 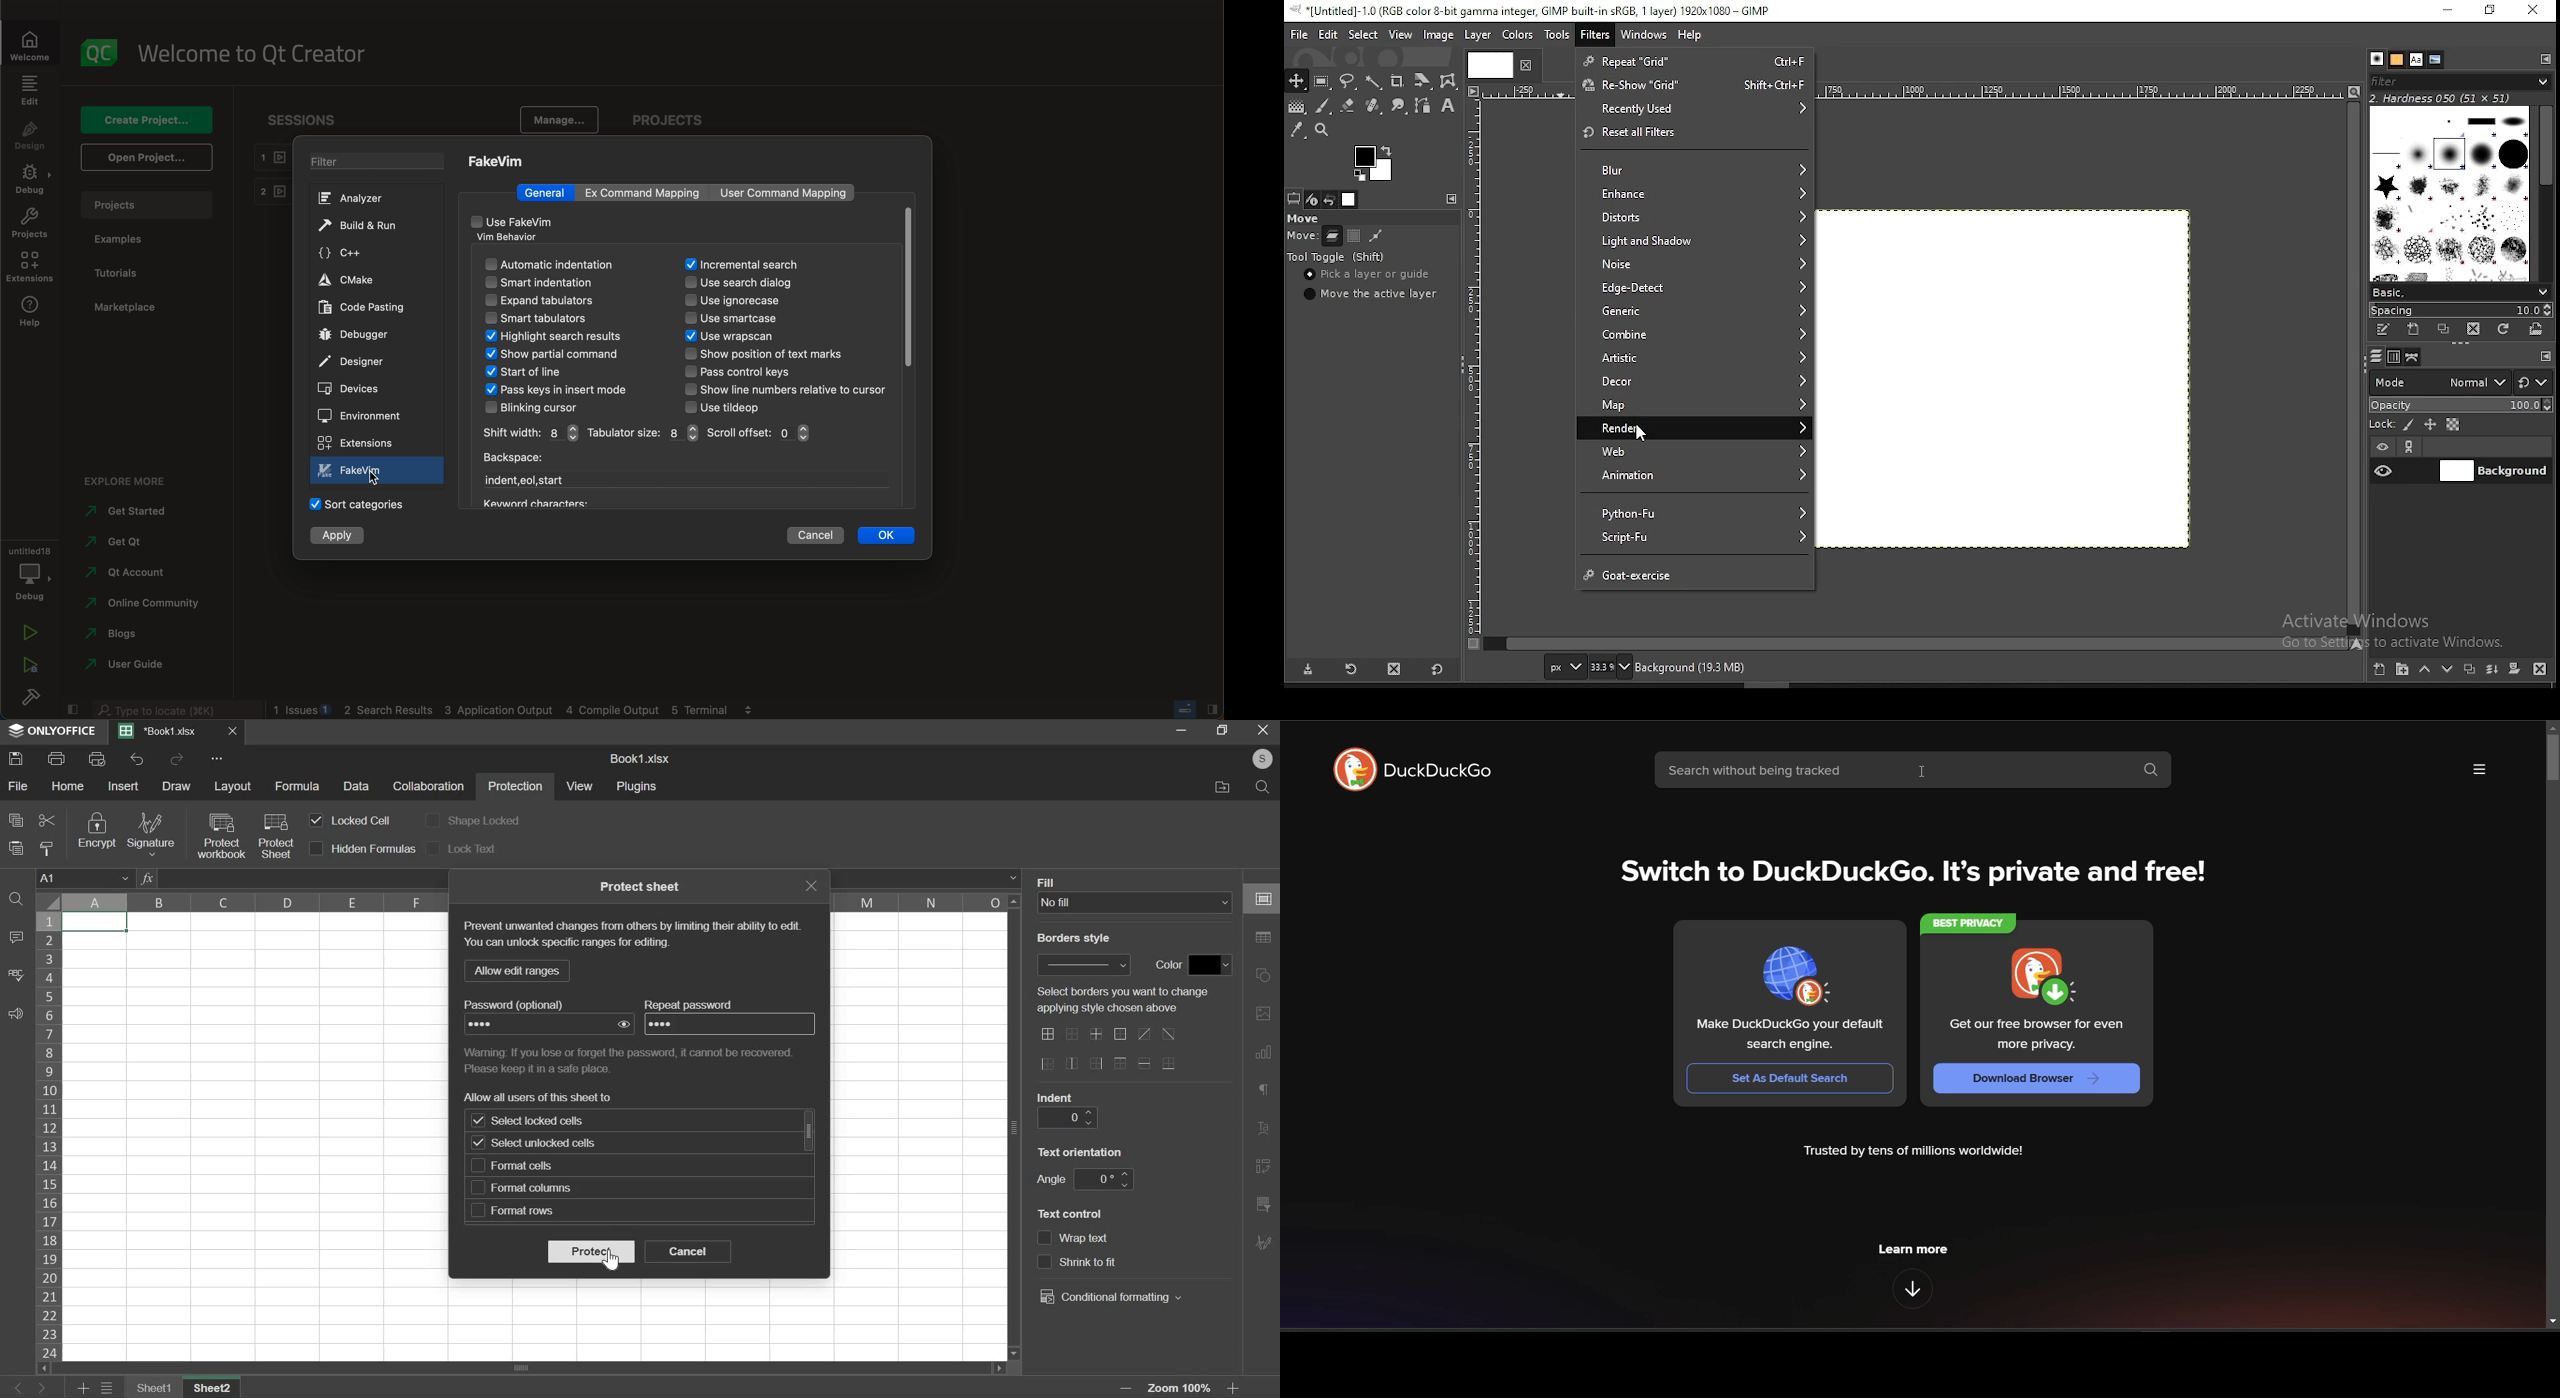 I want to click on decor, so click(x=1692, y=380).